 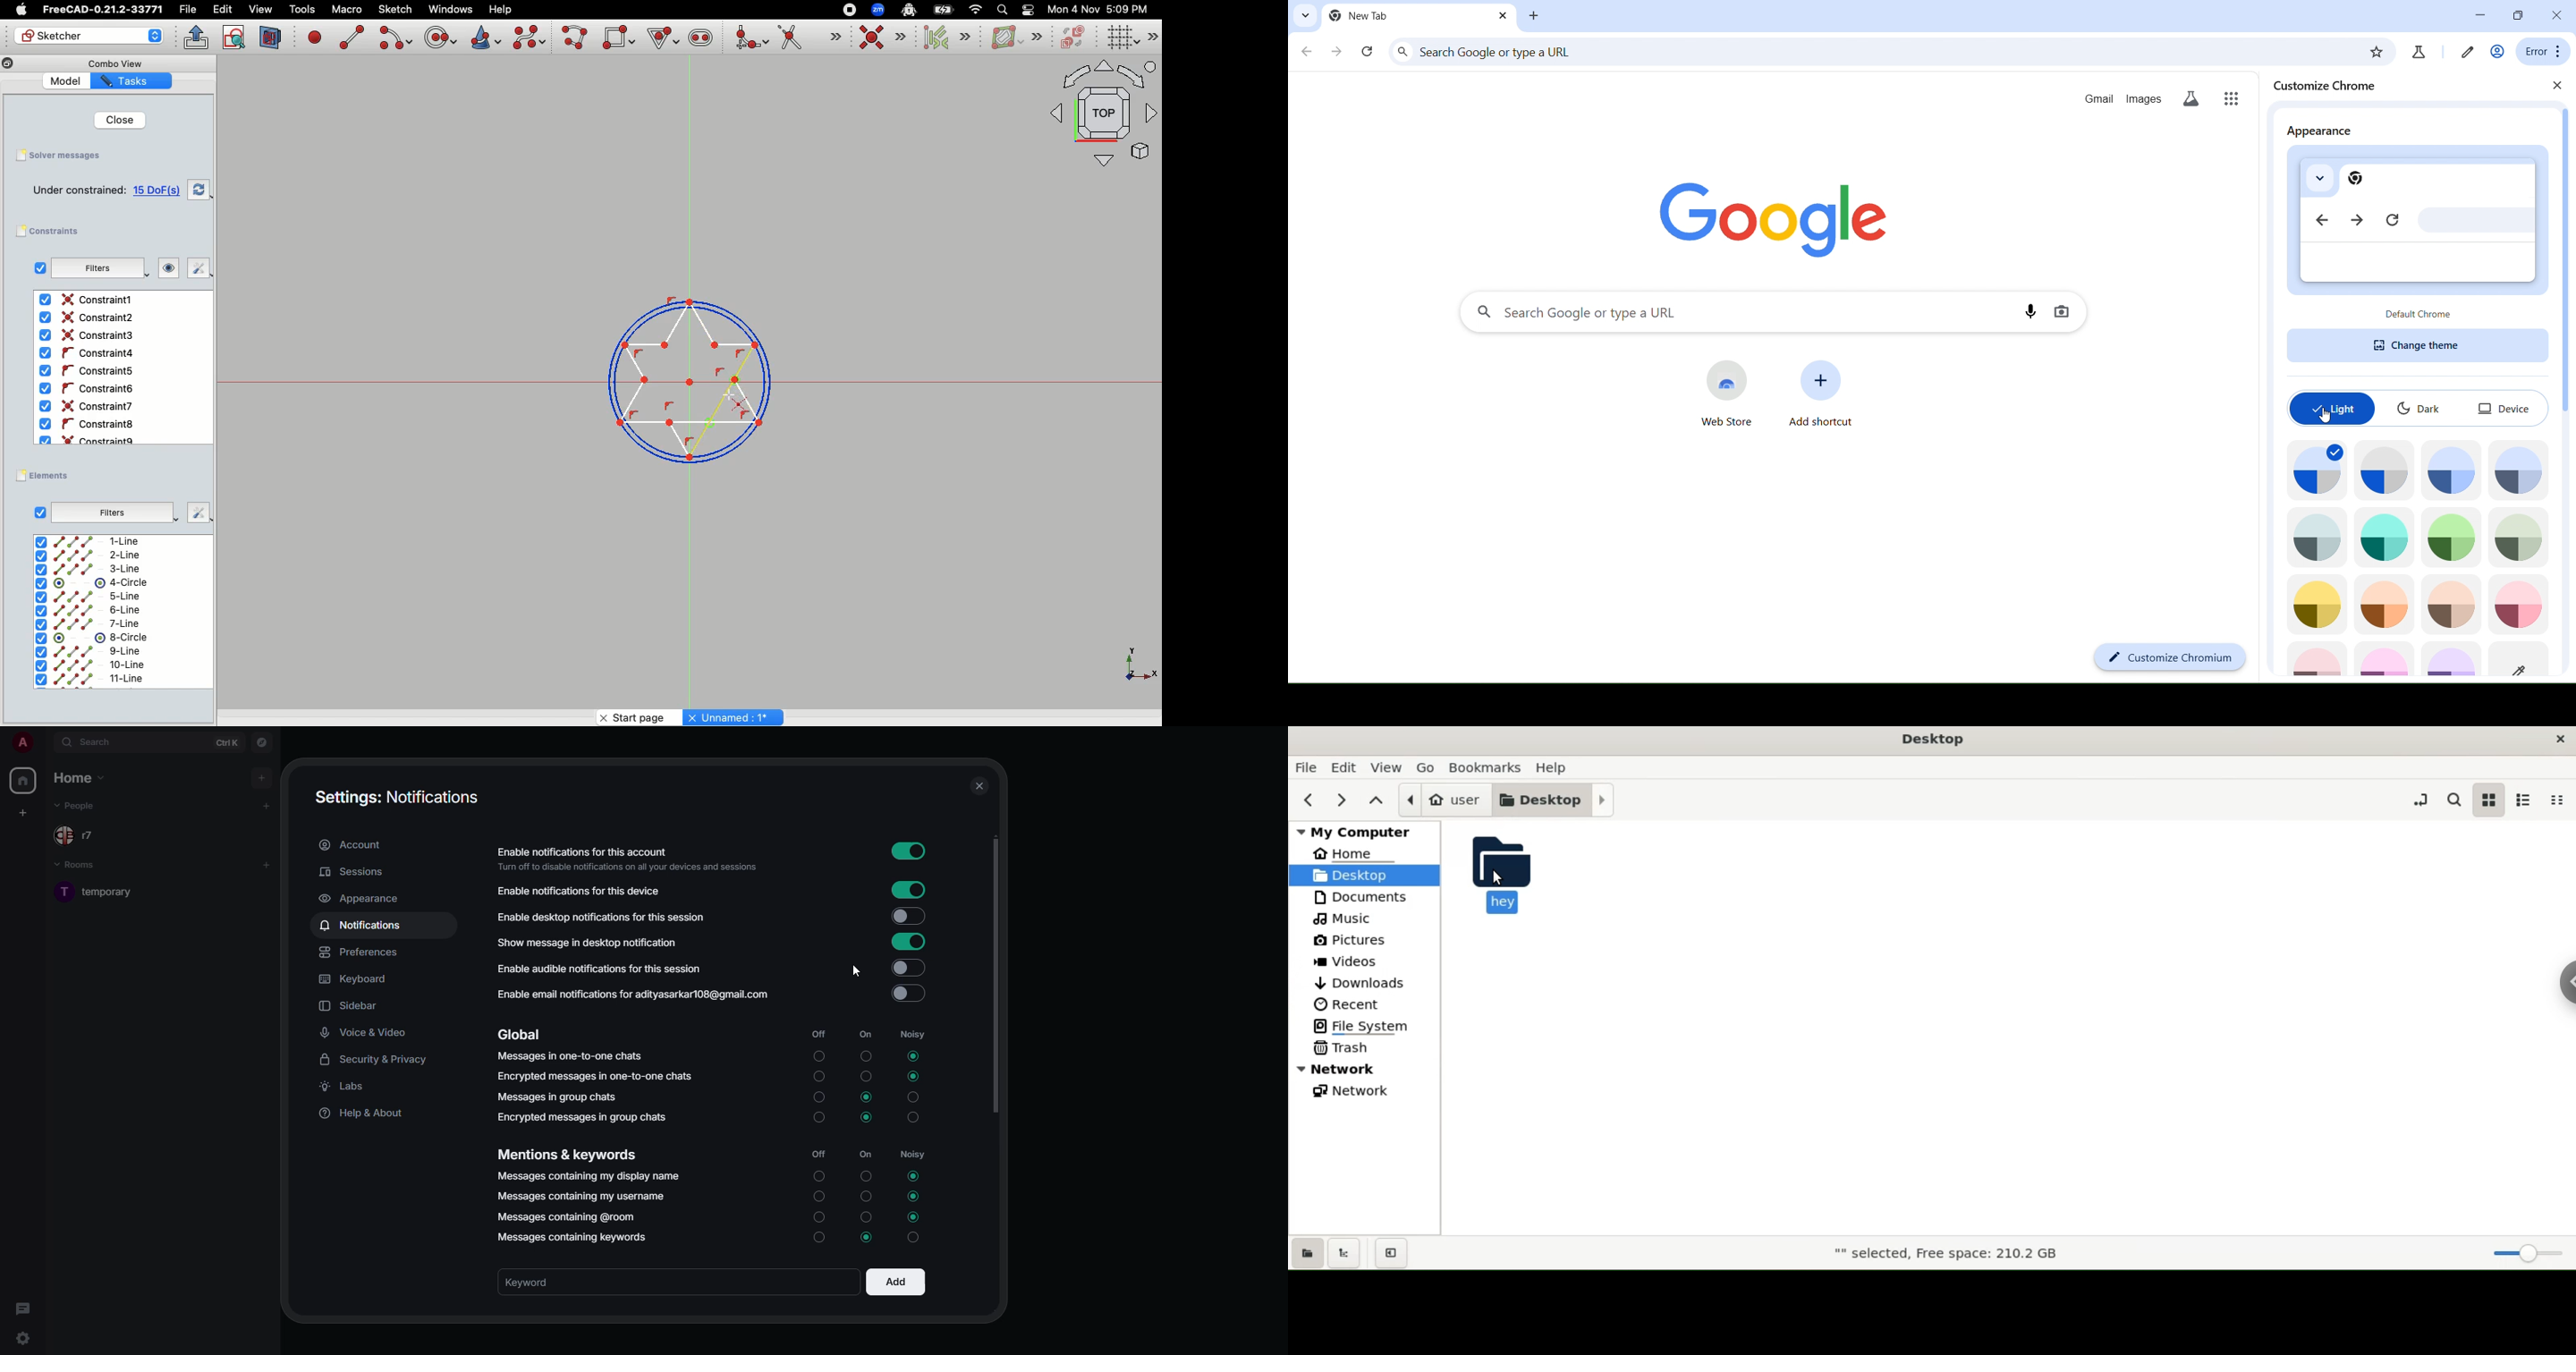 I want to click on Arrows, so click(x=157, y=37).